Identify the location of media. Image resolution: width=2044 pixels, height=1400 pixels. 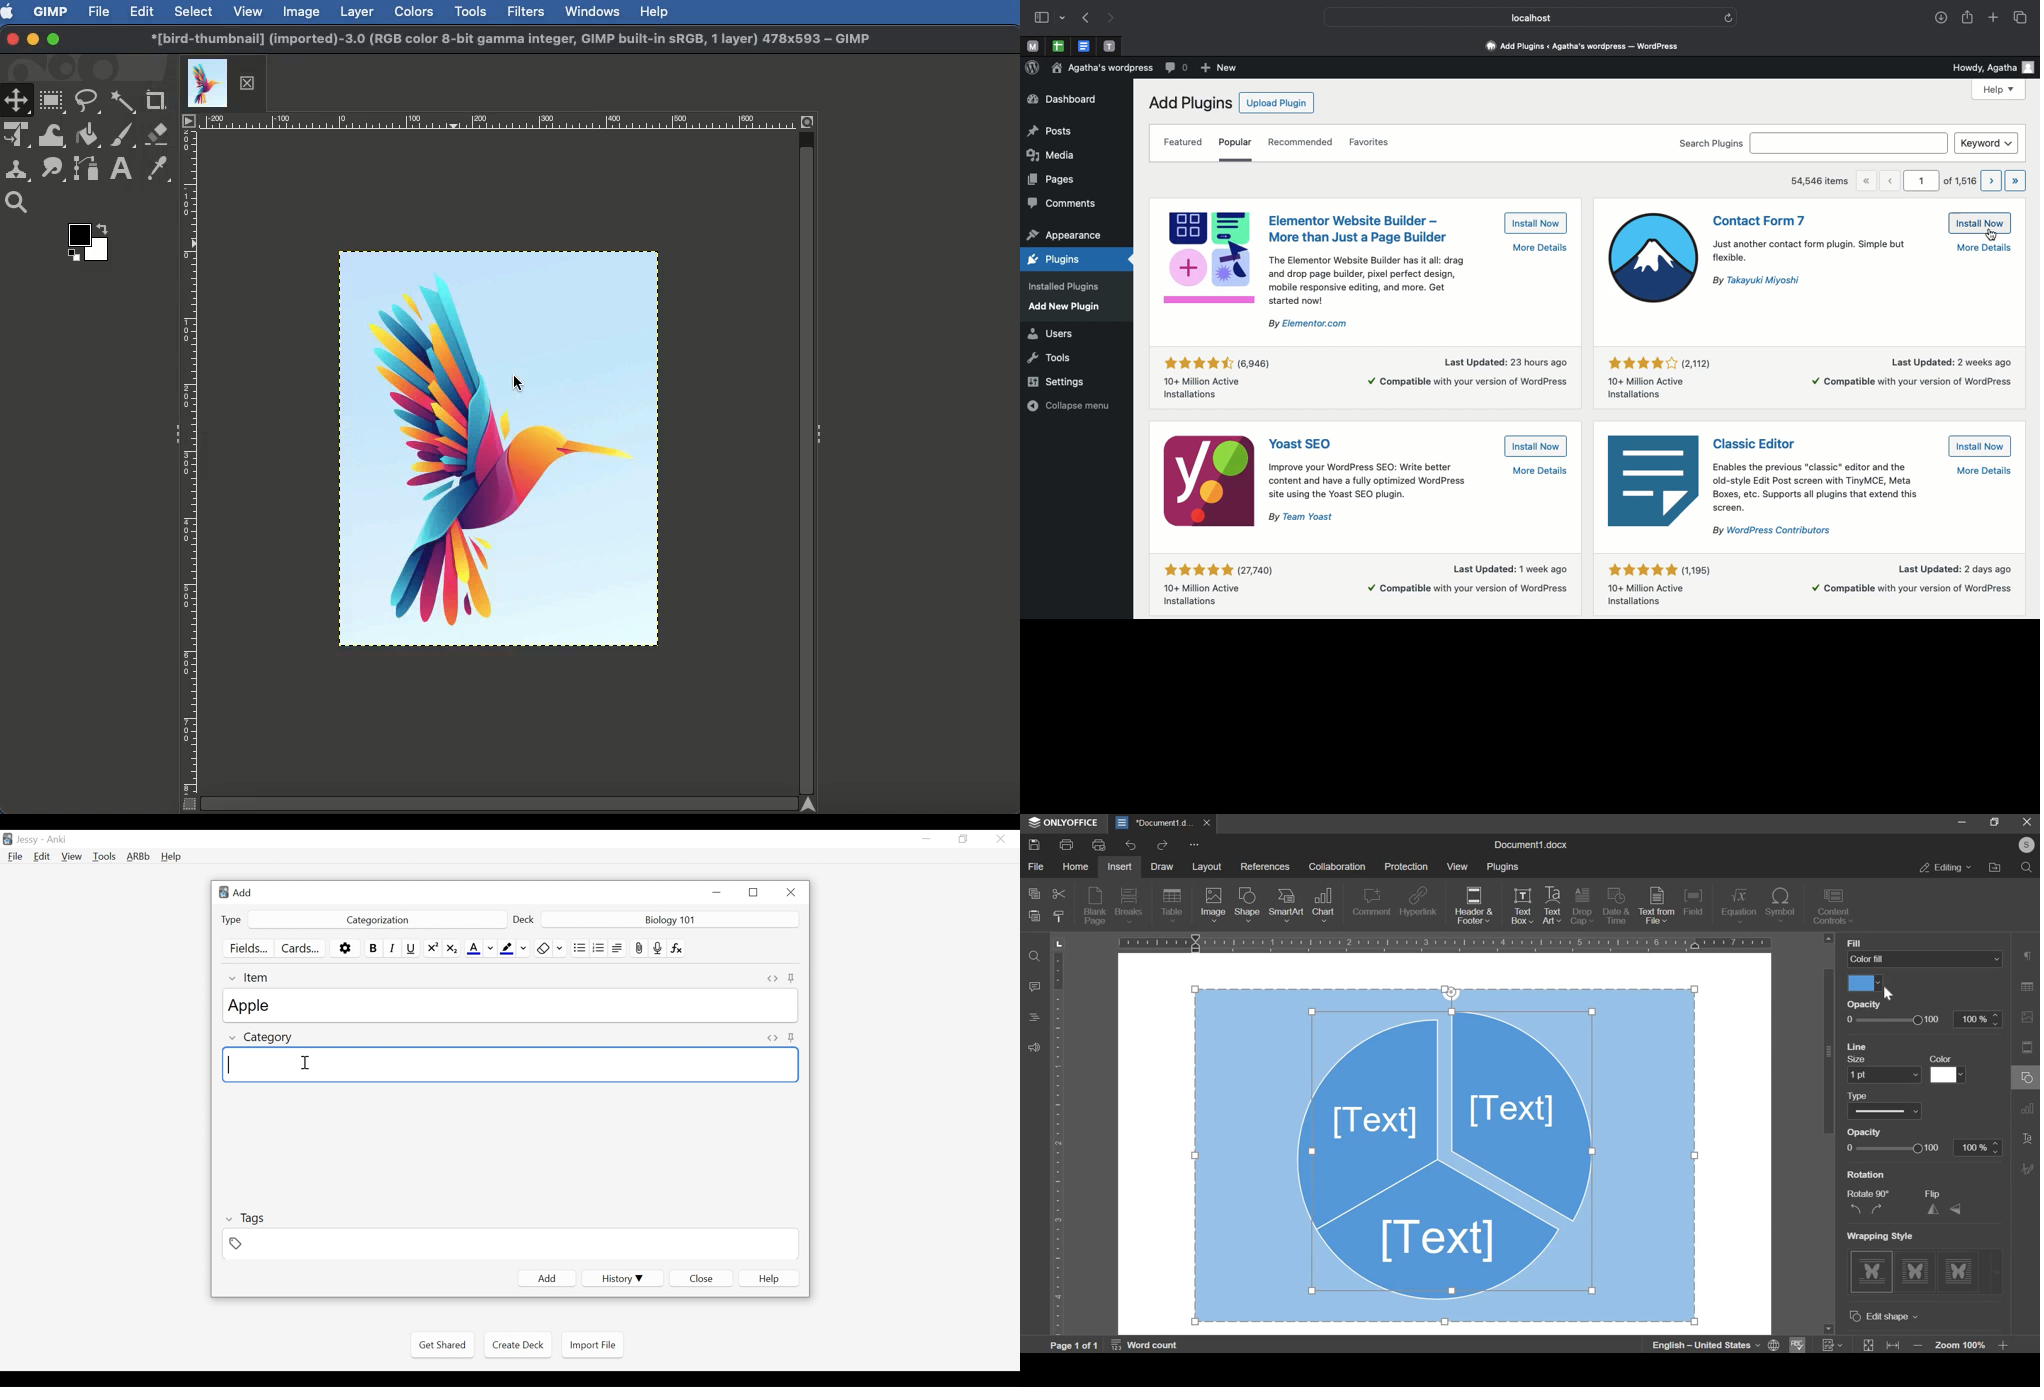
(1052, 155).